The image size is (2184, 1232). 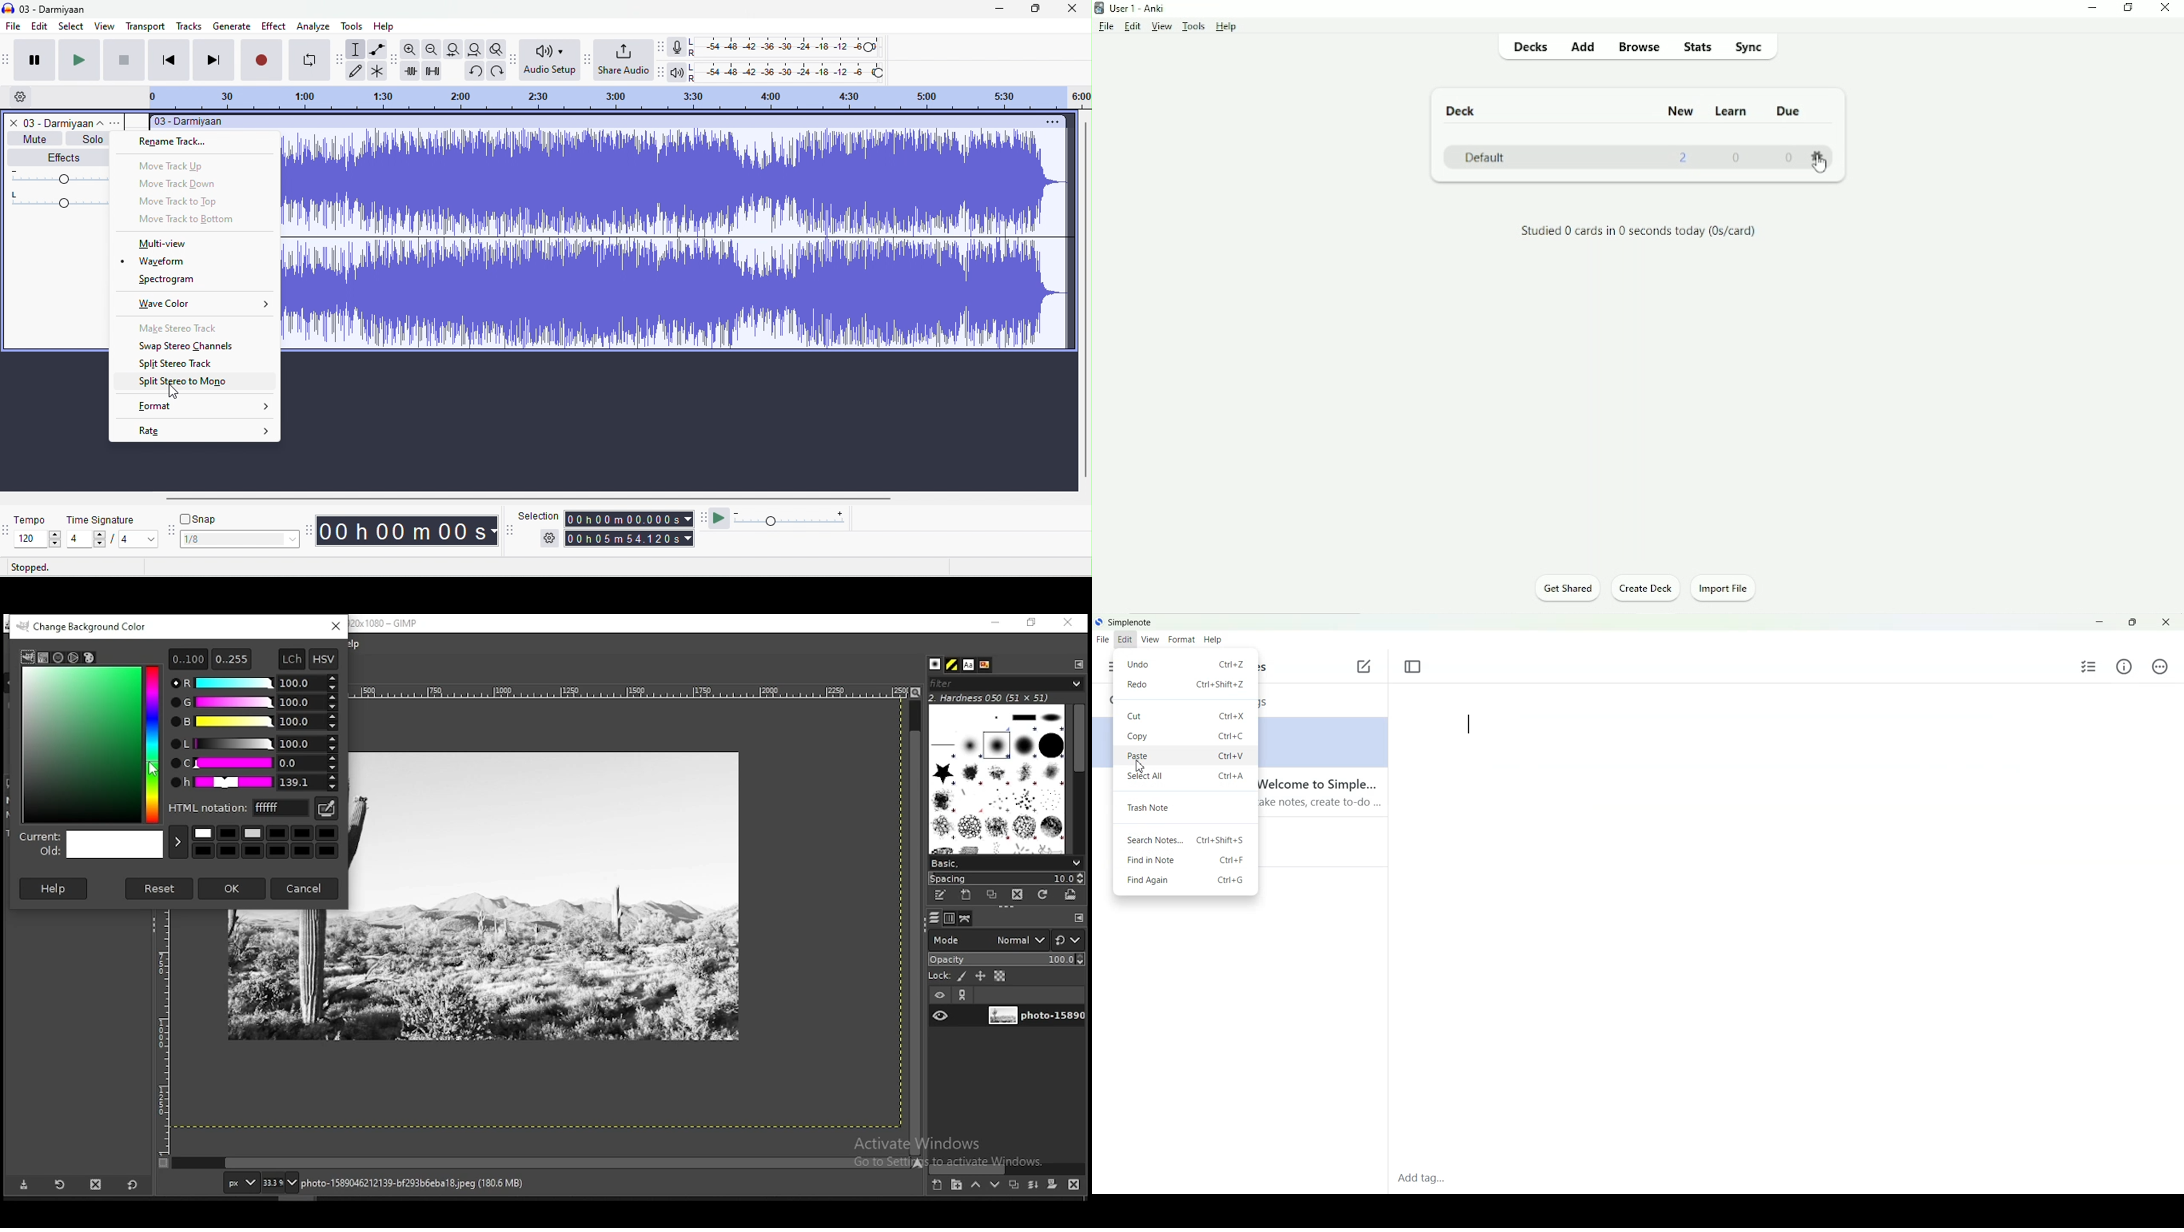 I want to click on snap, so click(x=200, y=519).